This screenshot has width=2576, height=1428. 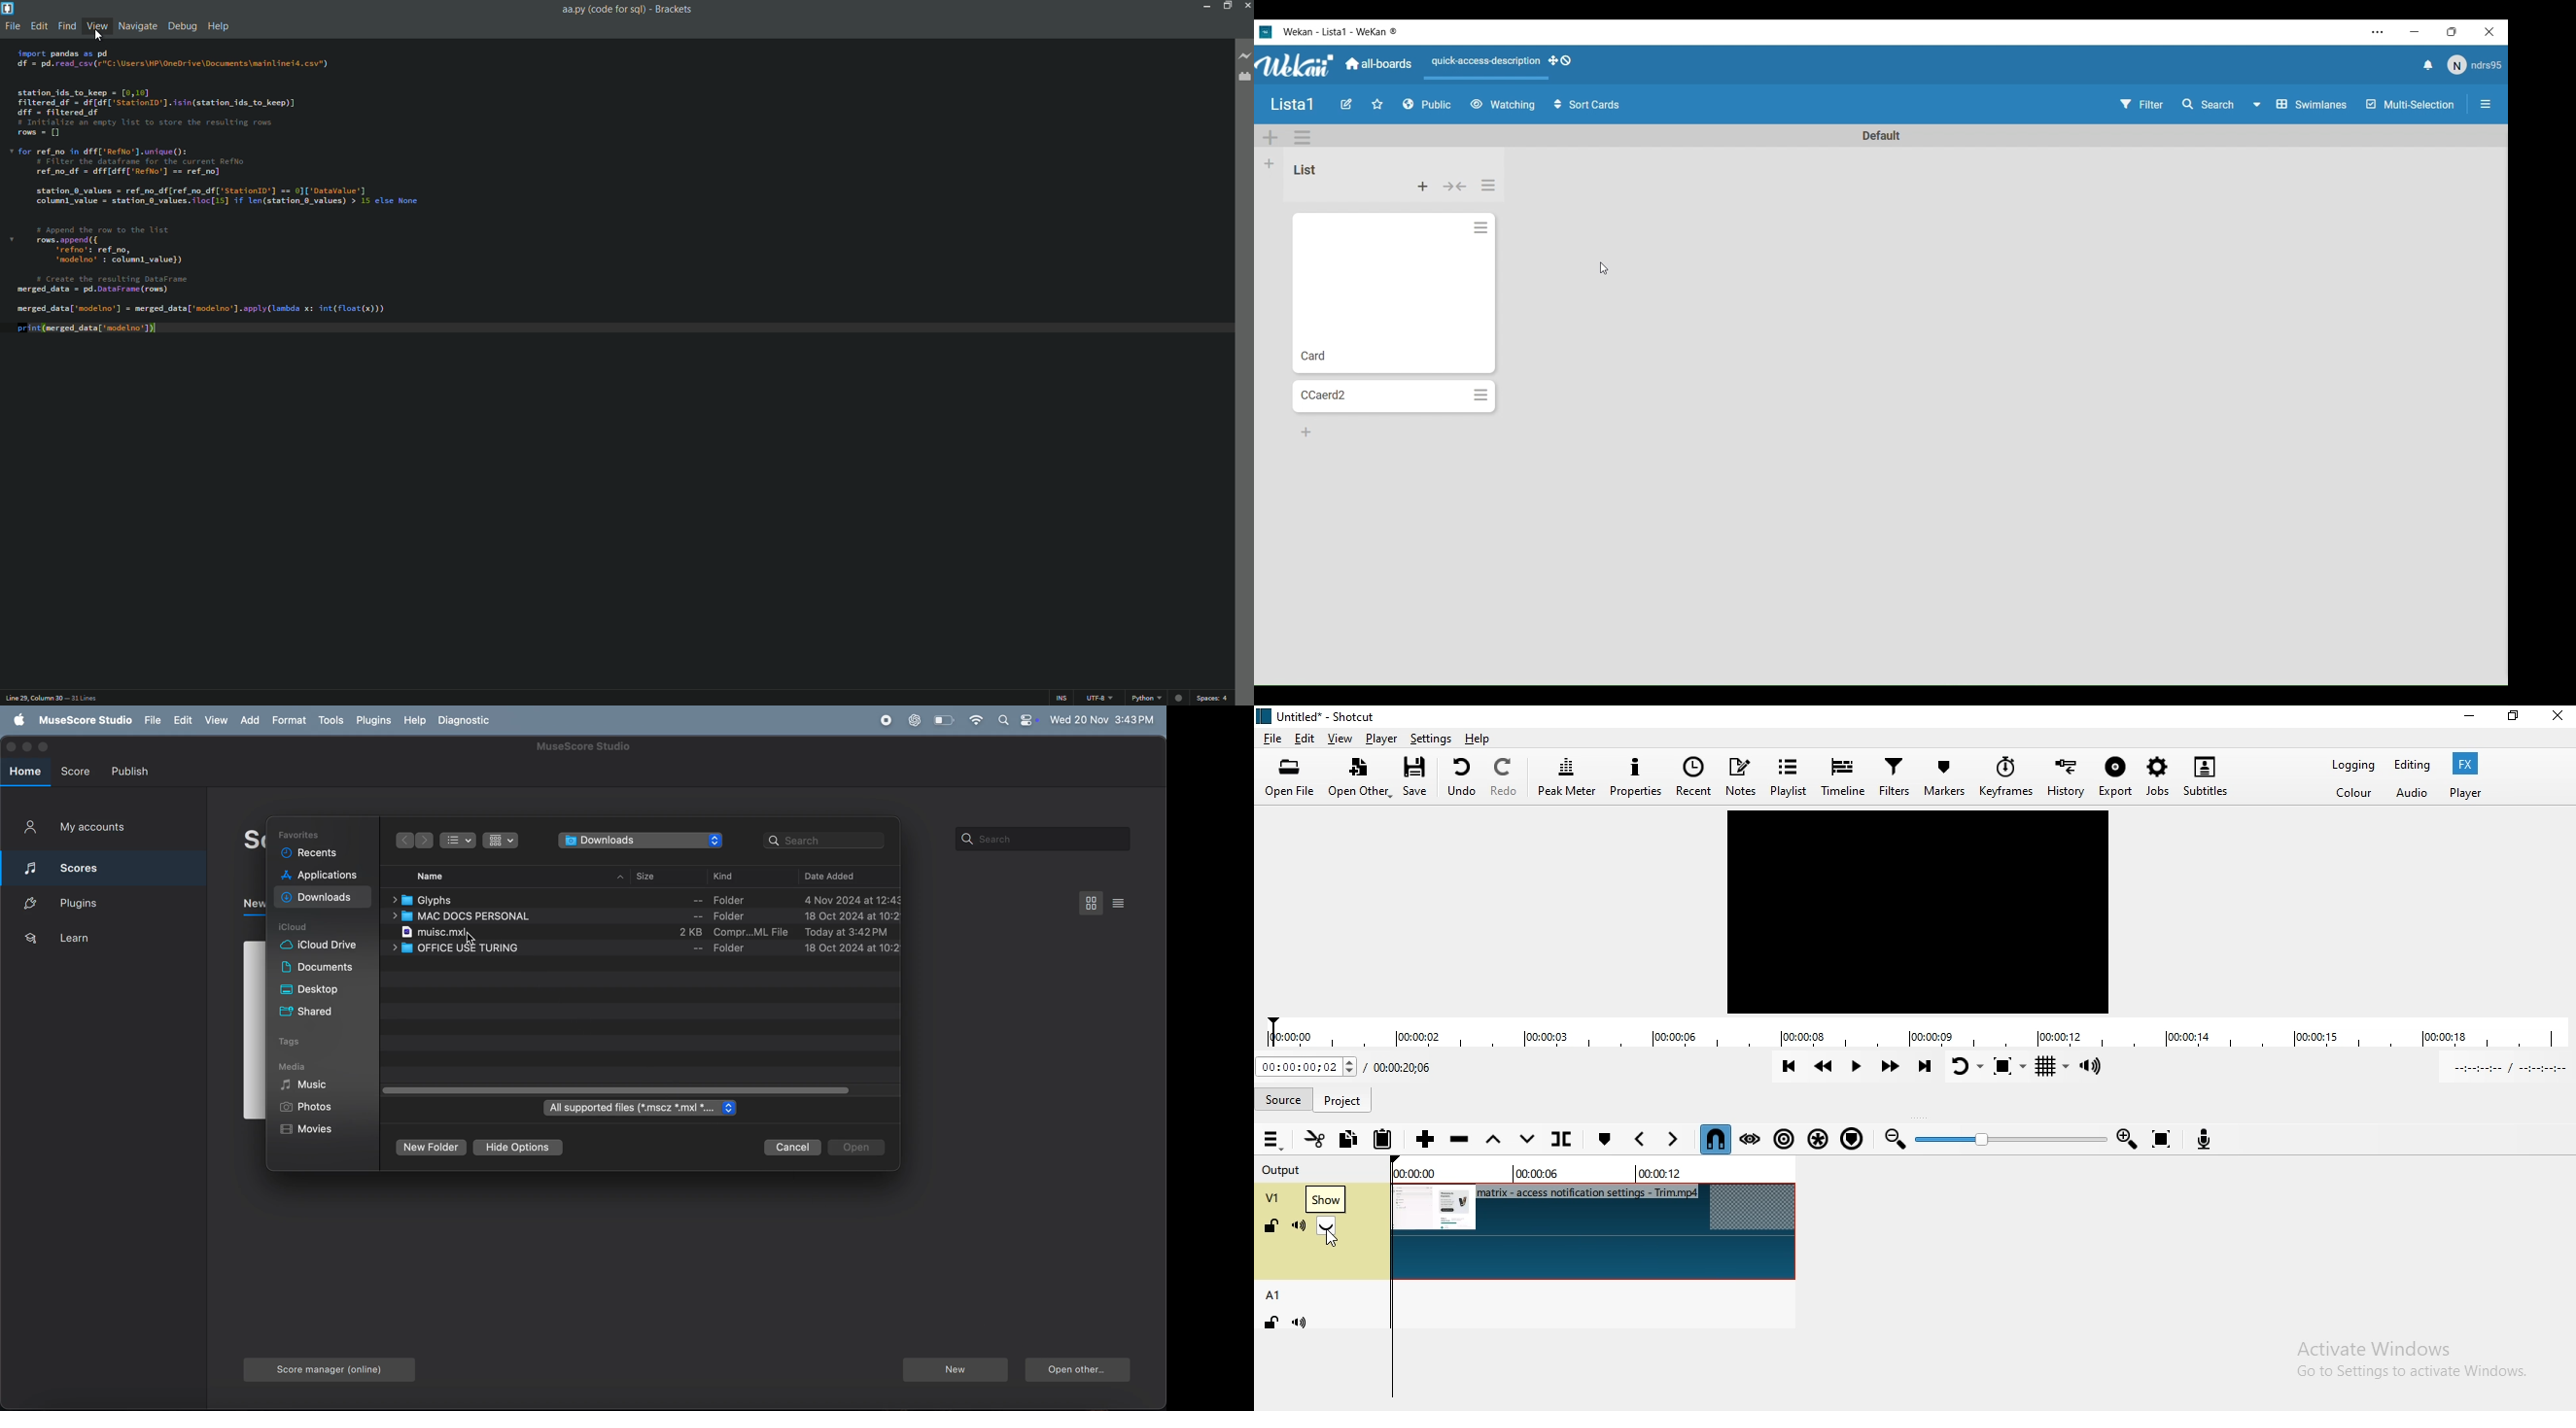 I want to click on hidden video playback, so click(x=1918, y=913).